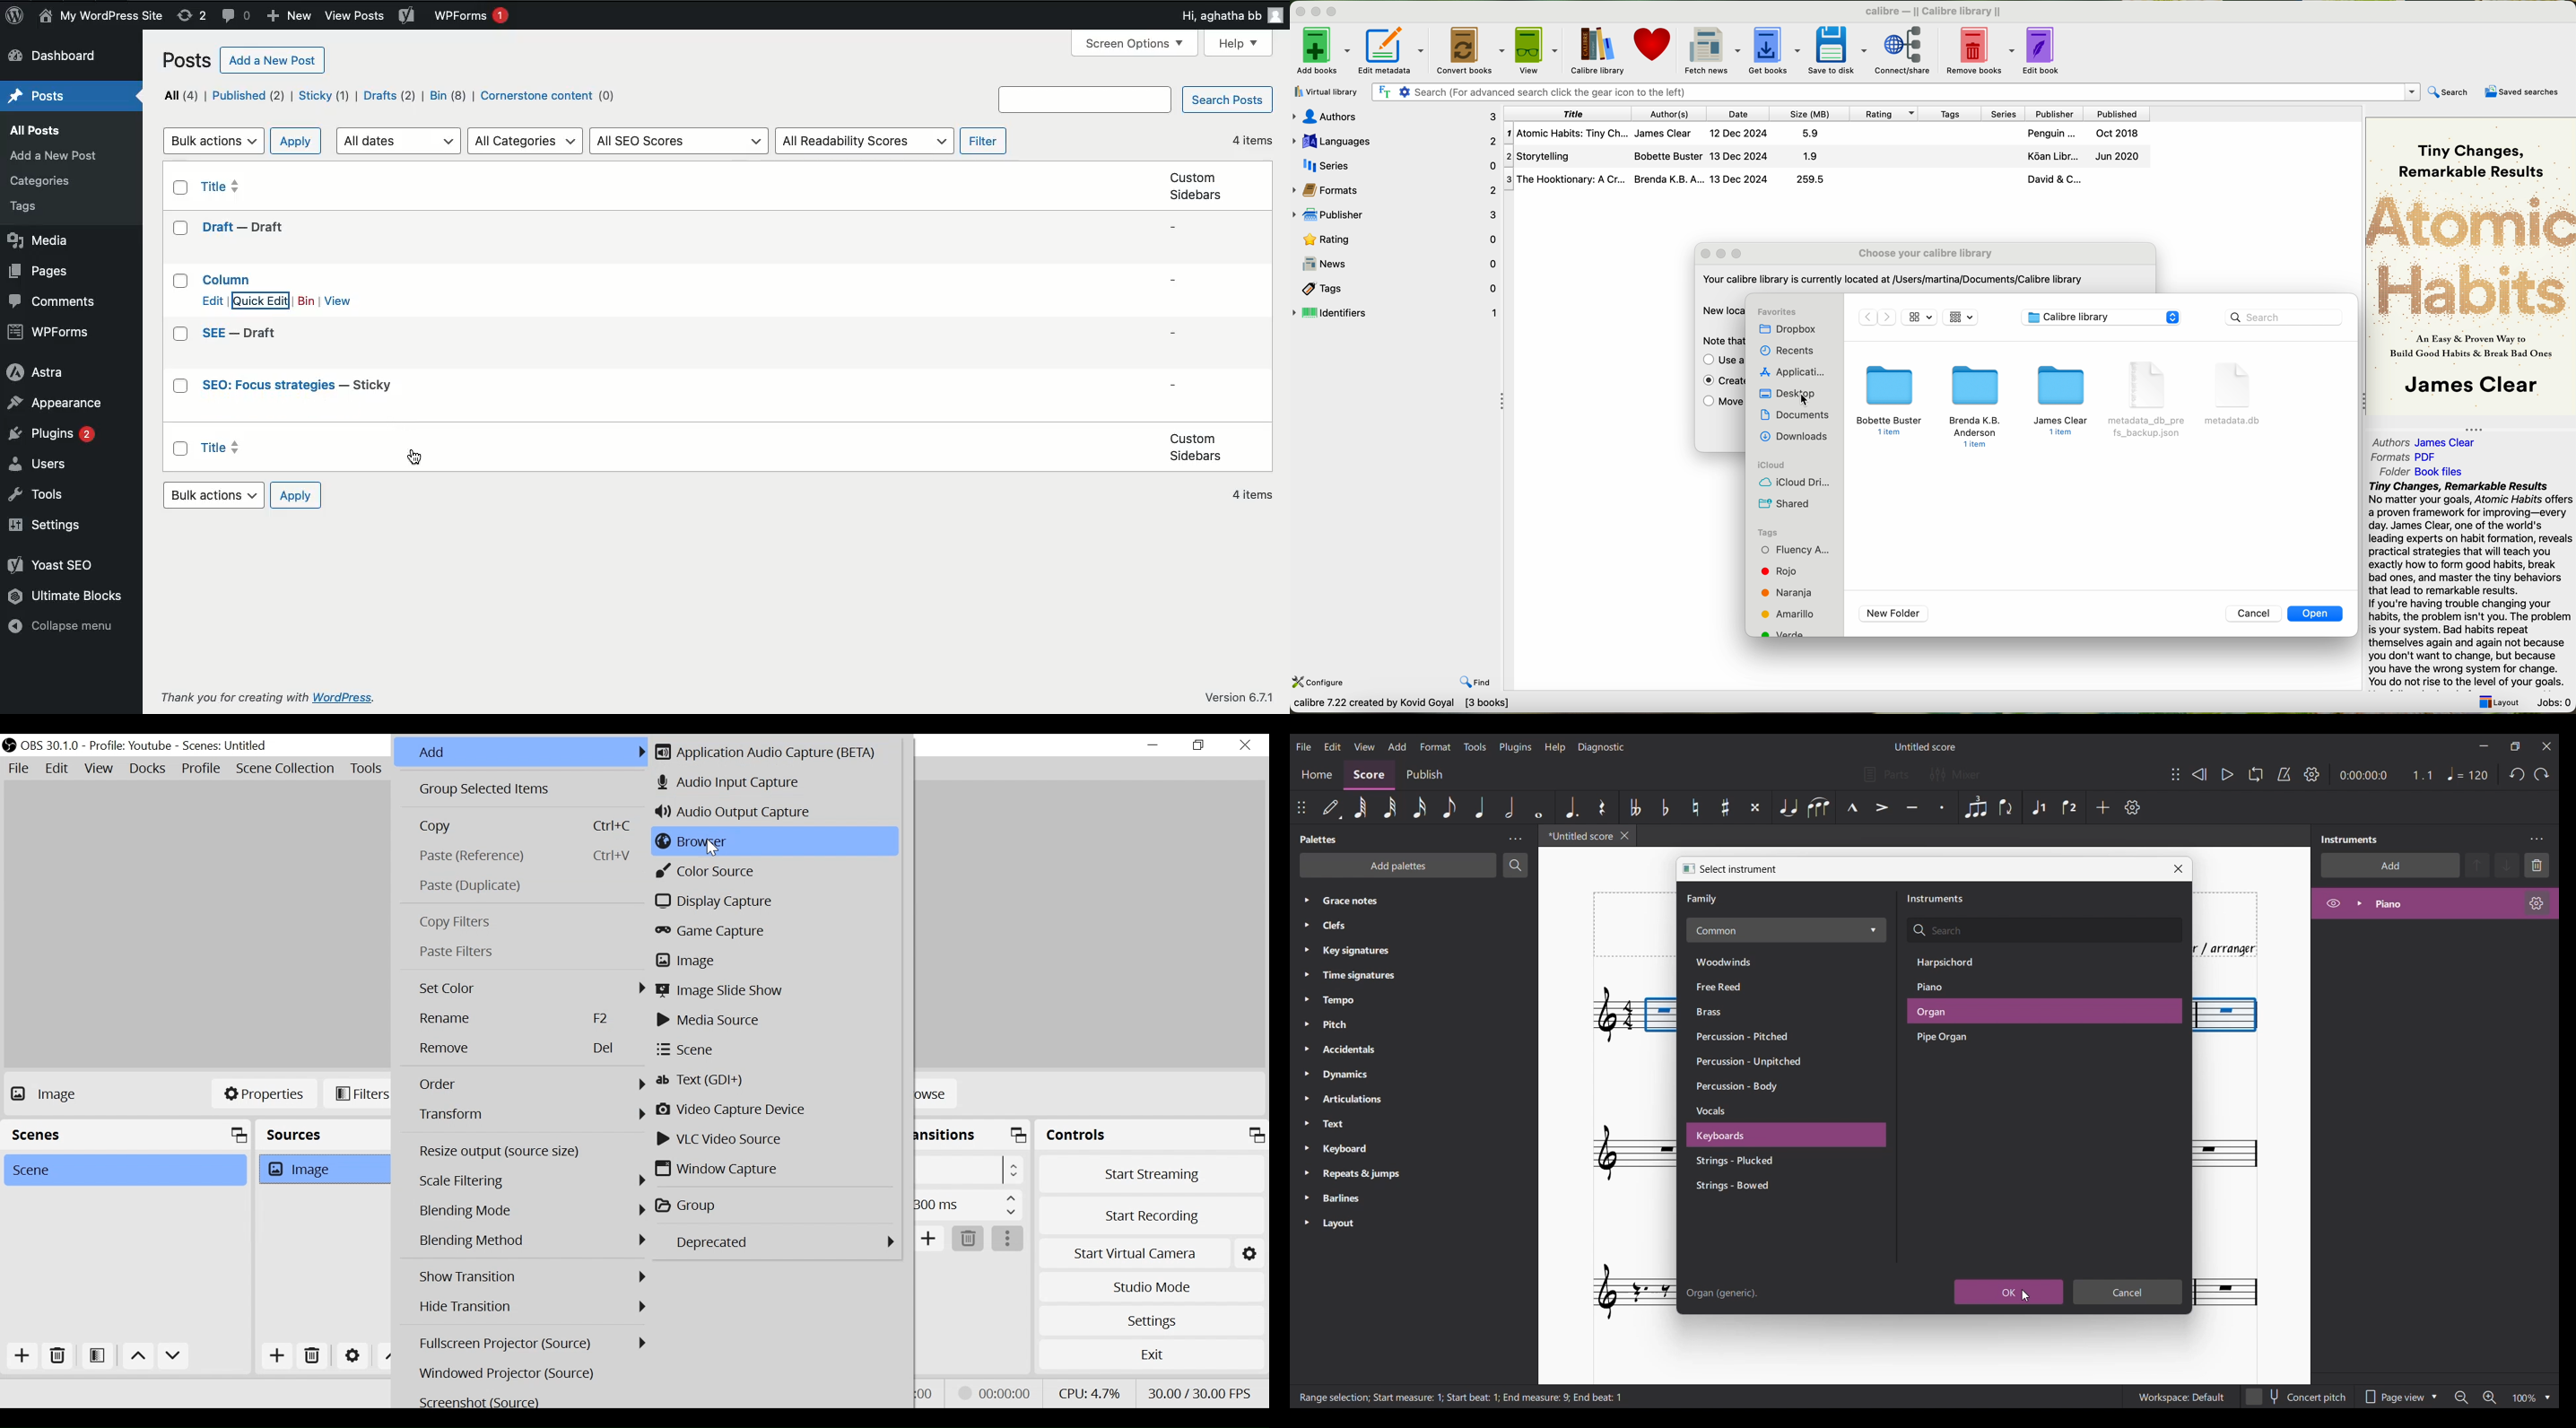  Describe the element at coordinates (1093, 1393) in the screenshot. I see `CPU Usage` at that location.